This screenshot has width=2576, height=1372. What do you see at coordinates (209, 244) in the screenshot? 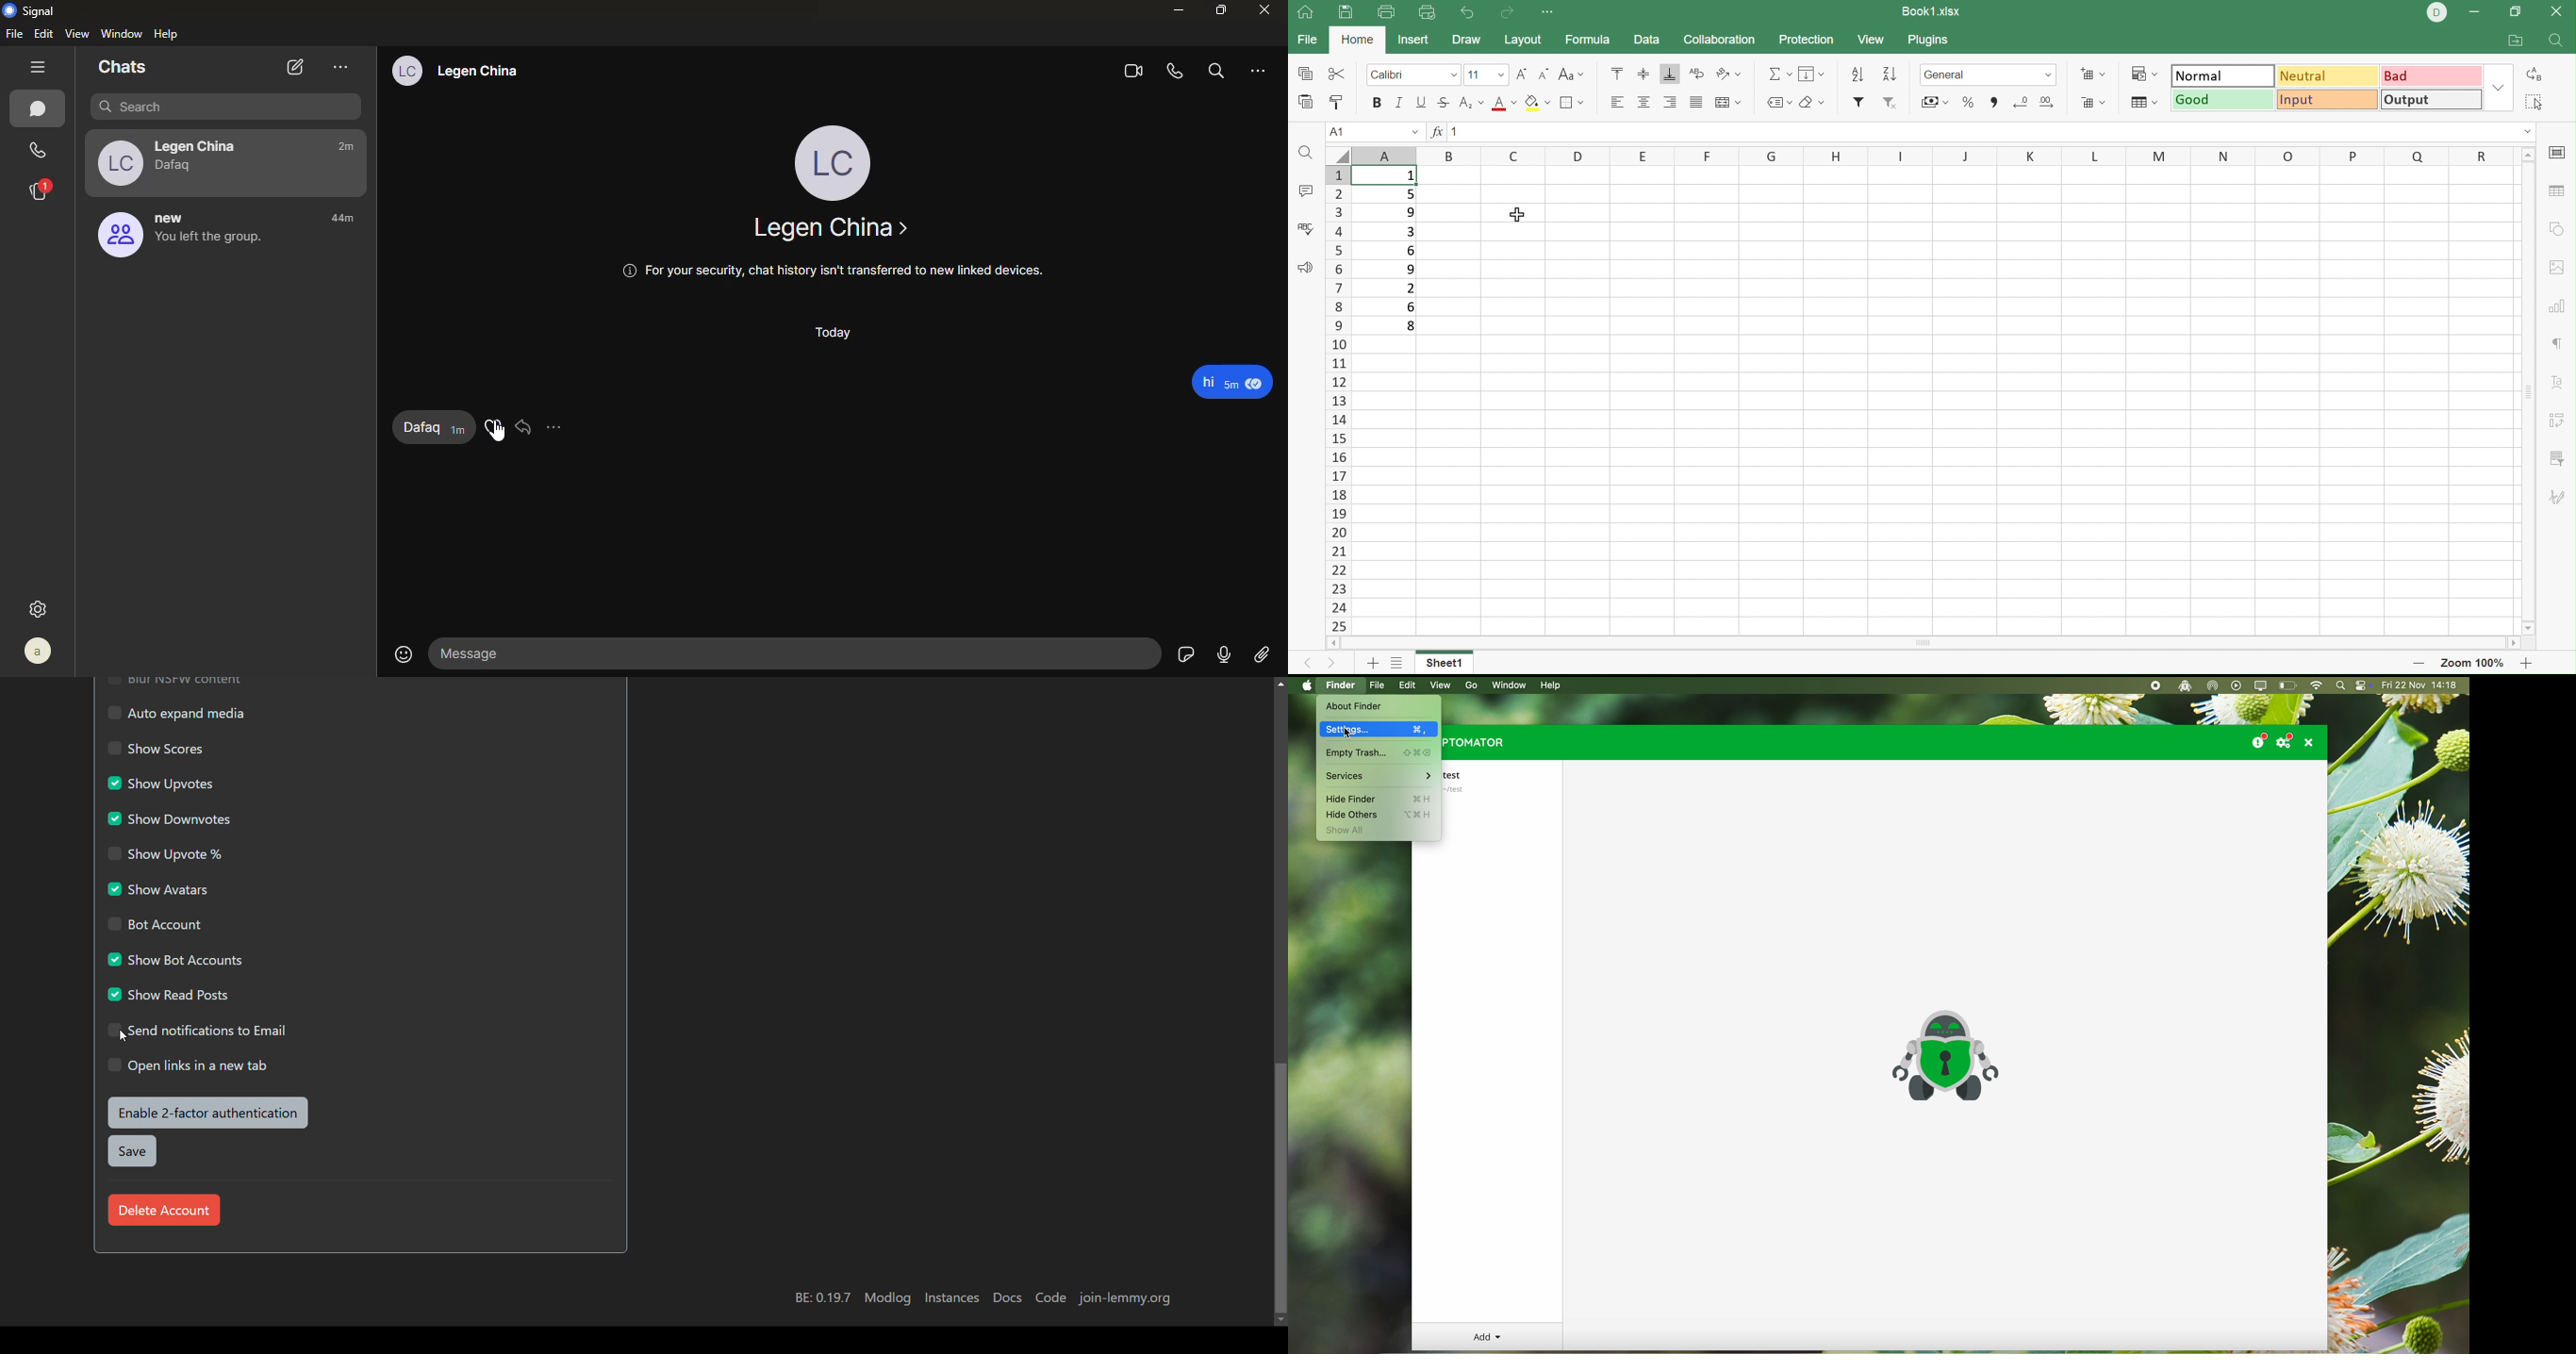
I see `you left the group` at bounding box center [209, 244].